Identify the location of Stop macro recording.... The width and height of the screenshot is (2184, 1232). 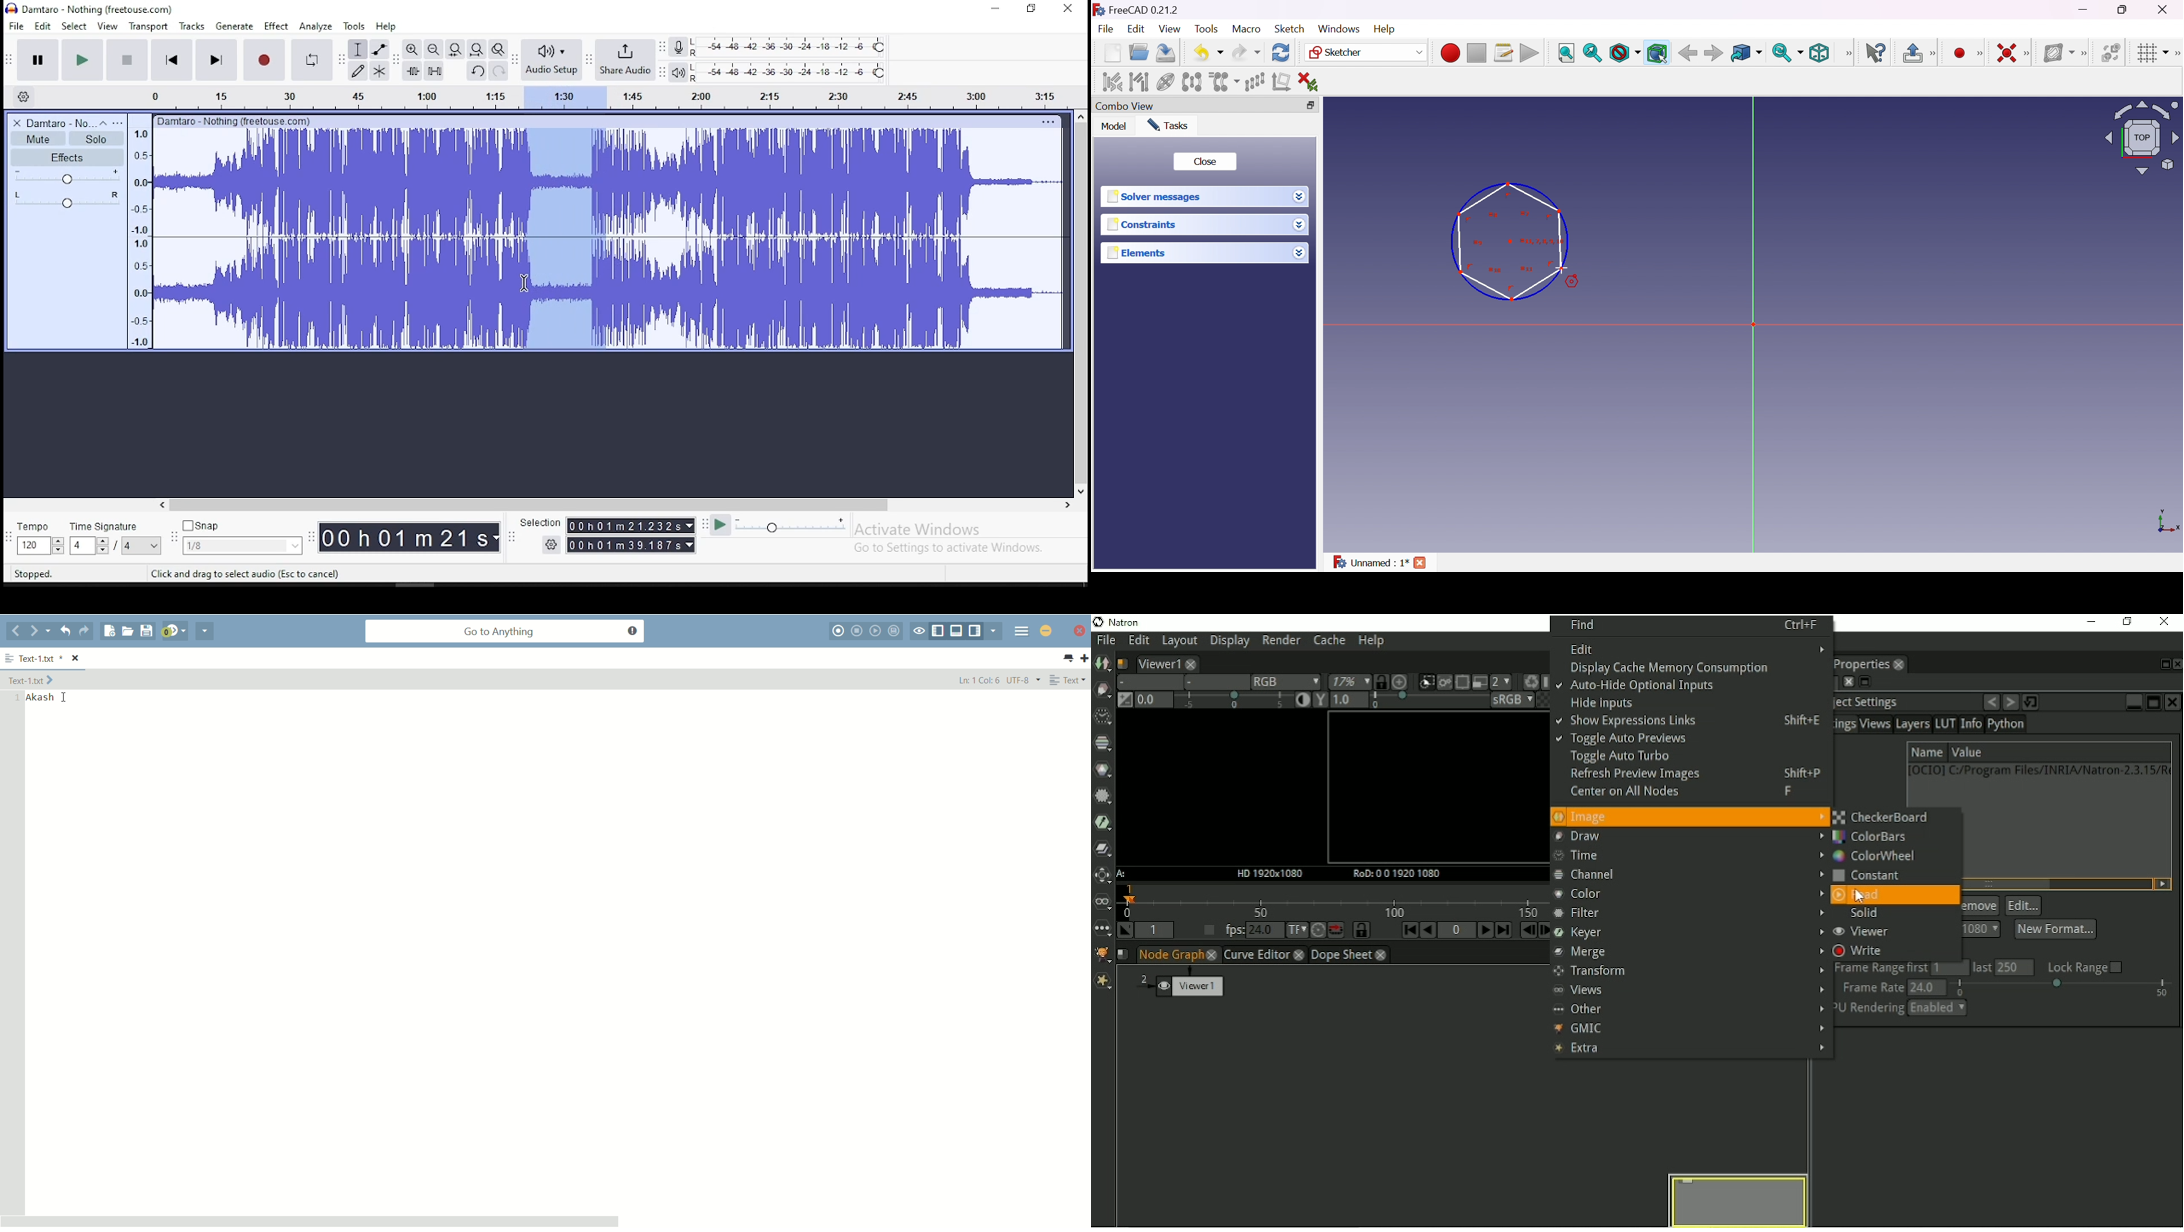
(1477, 53).